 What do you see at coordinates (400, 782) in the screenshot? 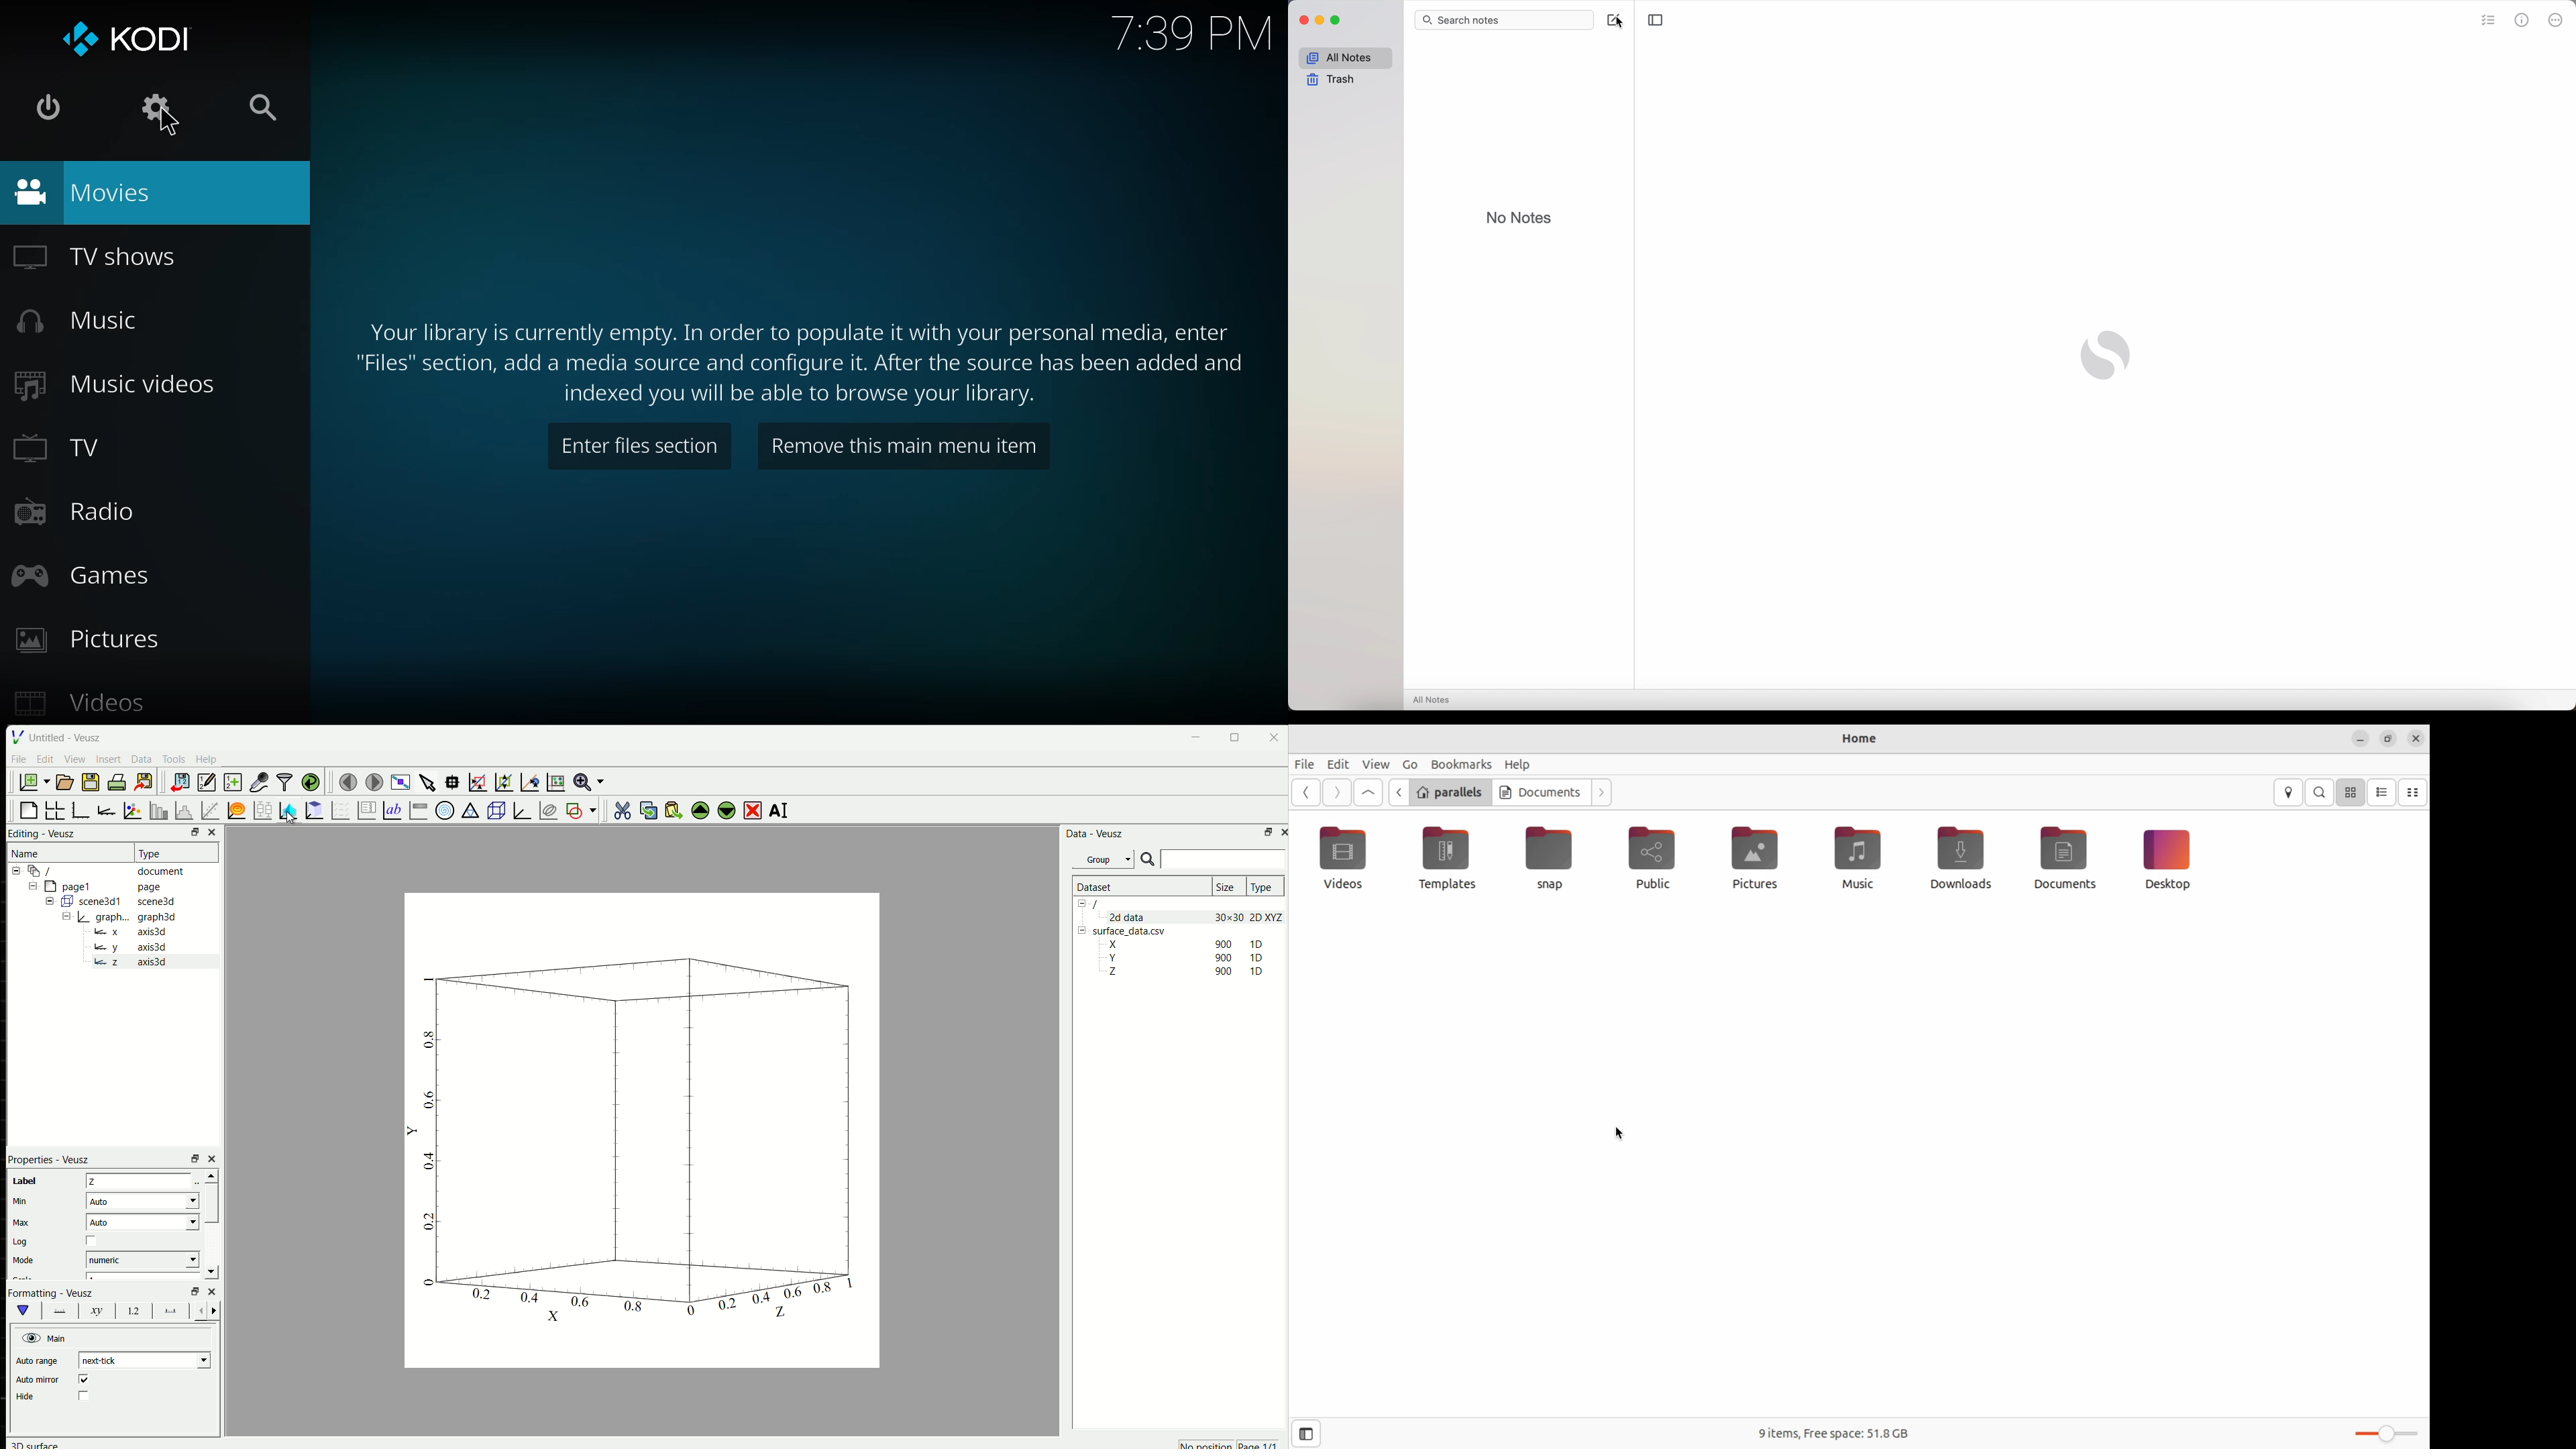
I see `view plot full screen` at bounding box center [400, 782].